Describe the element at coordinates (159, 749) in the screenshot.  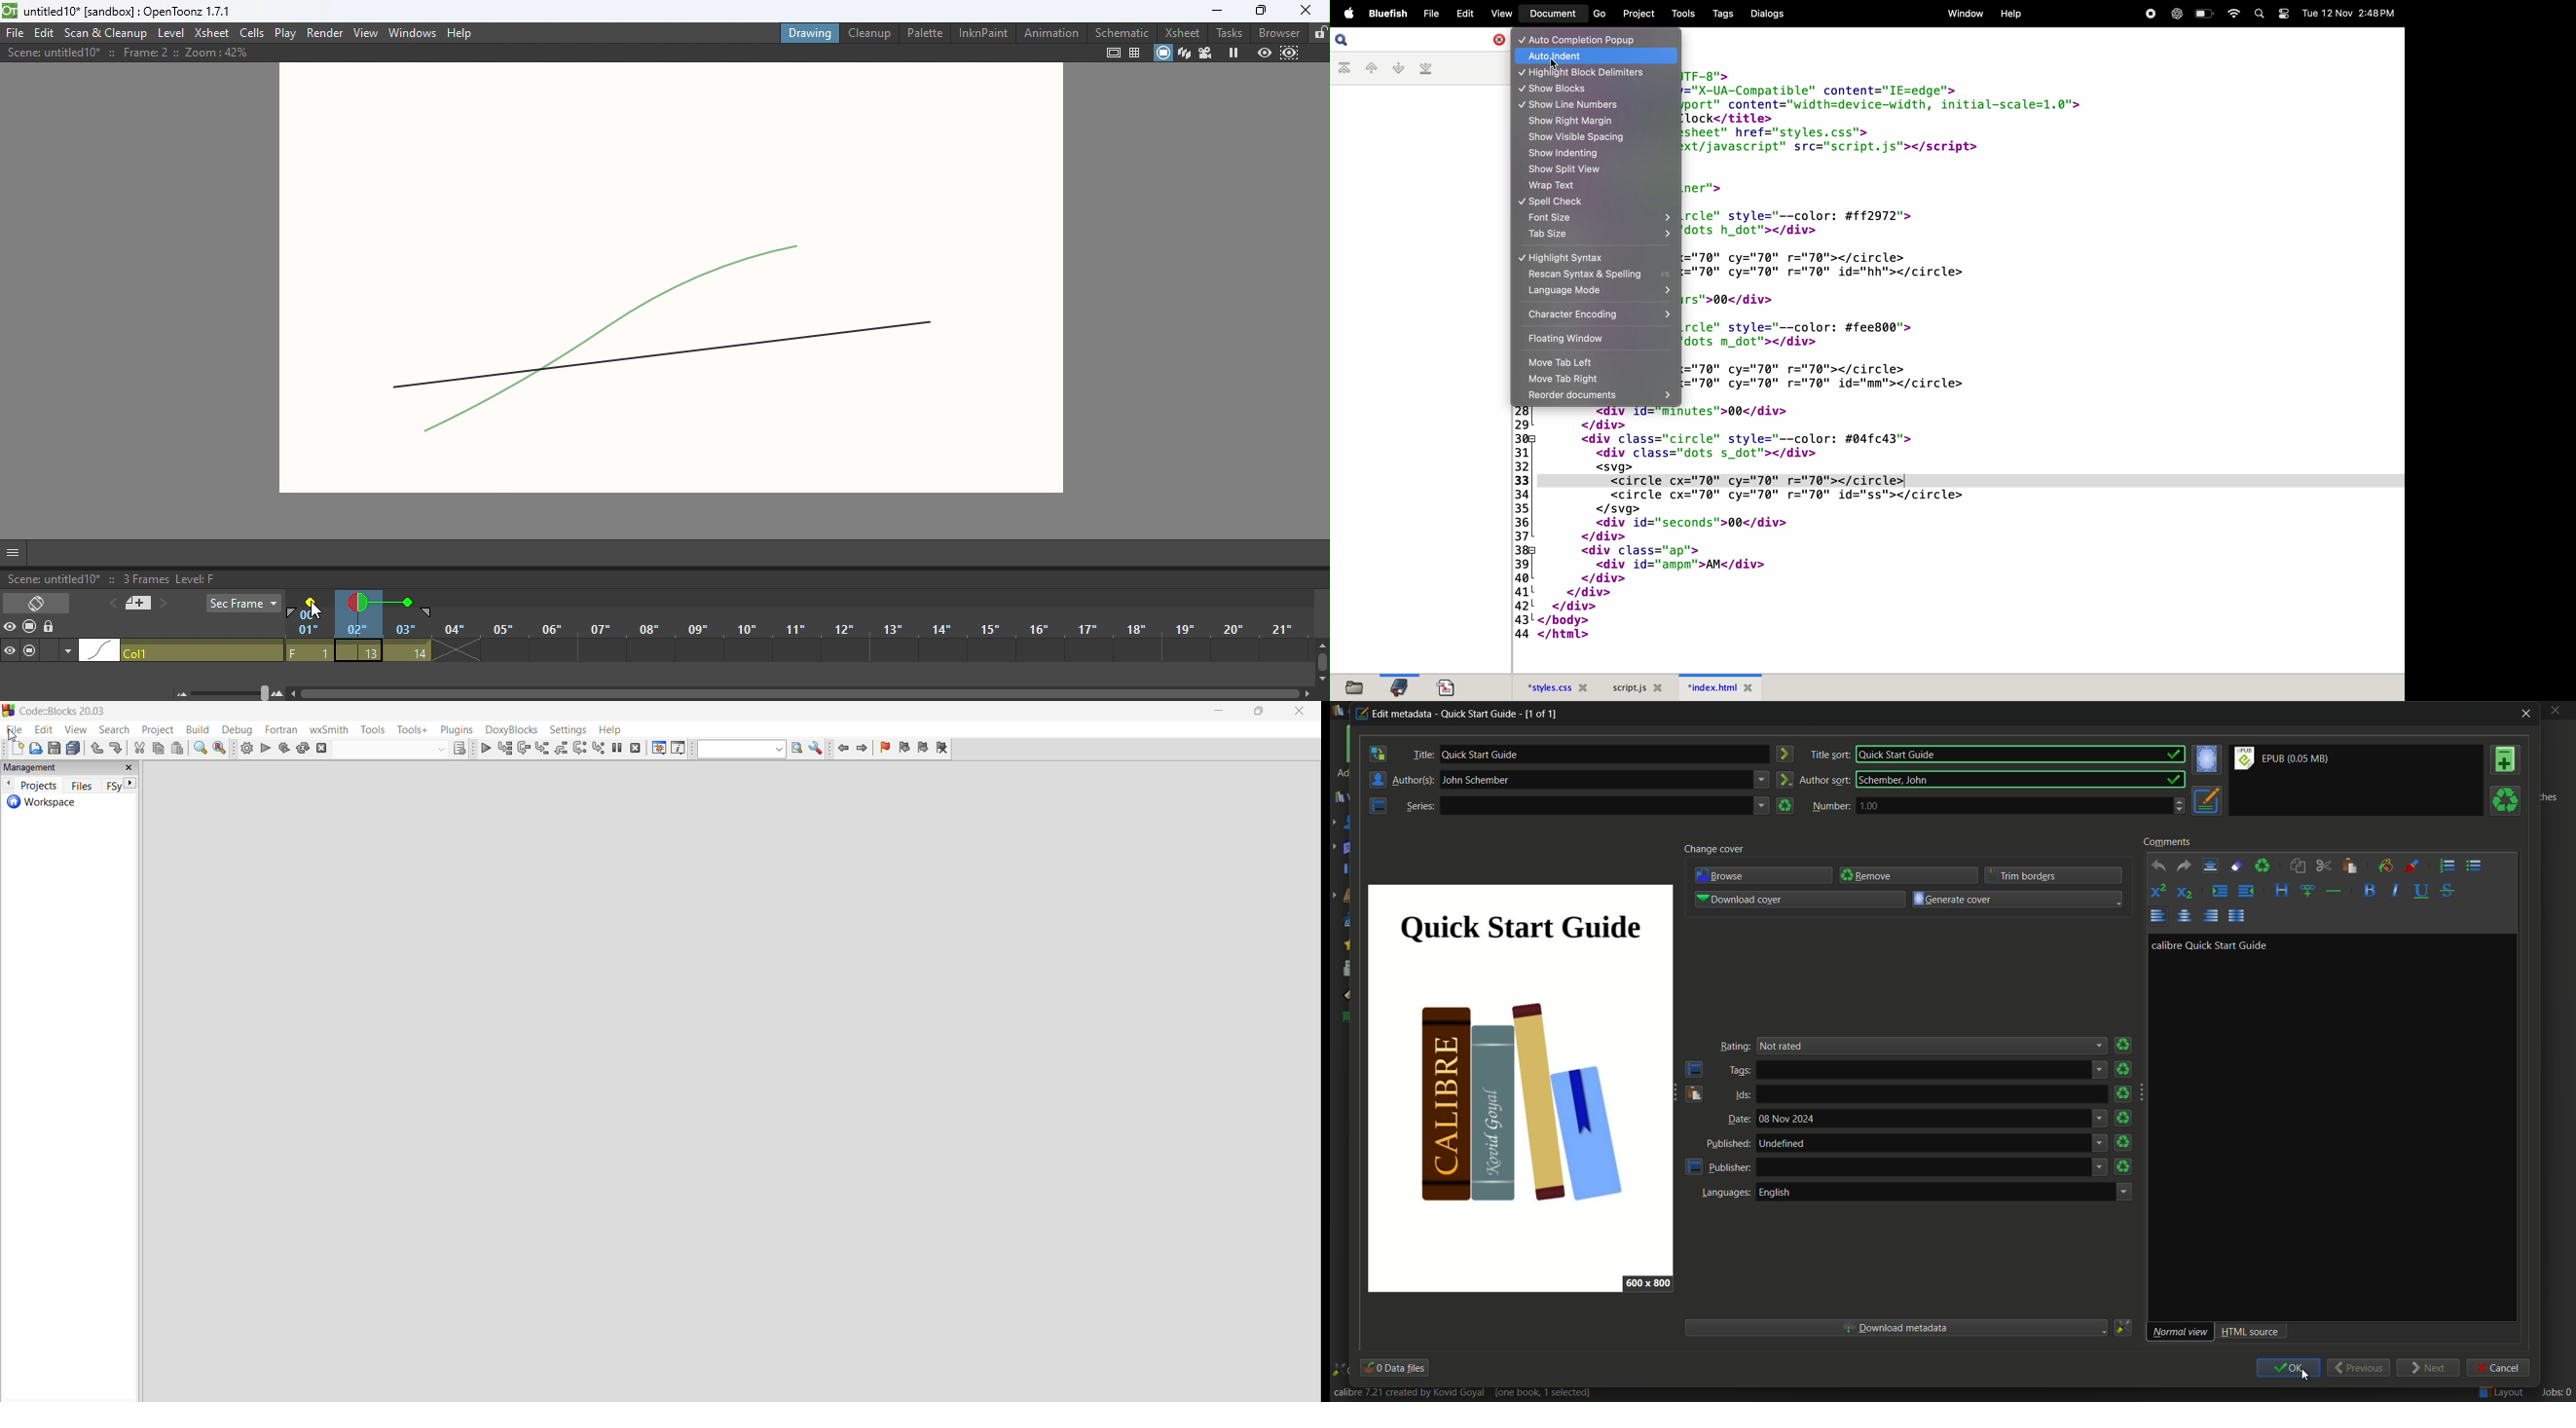
I see `copy` at that location.